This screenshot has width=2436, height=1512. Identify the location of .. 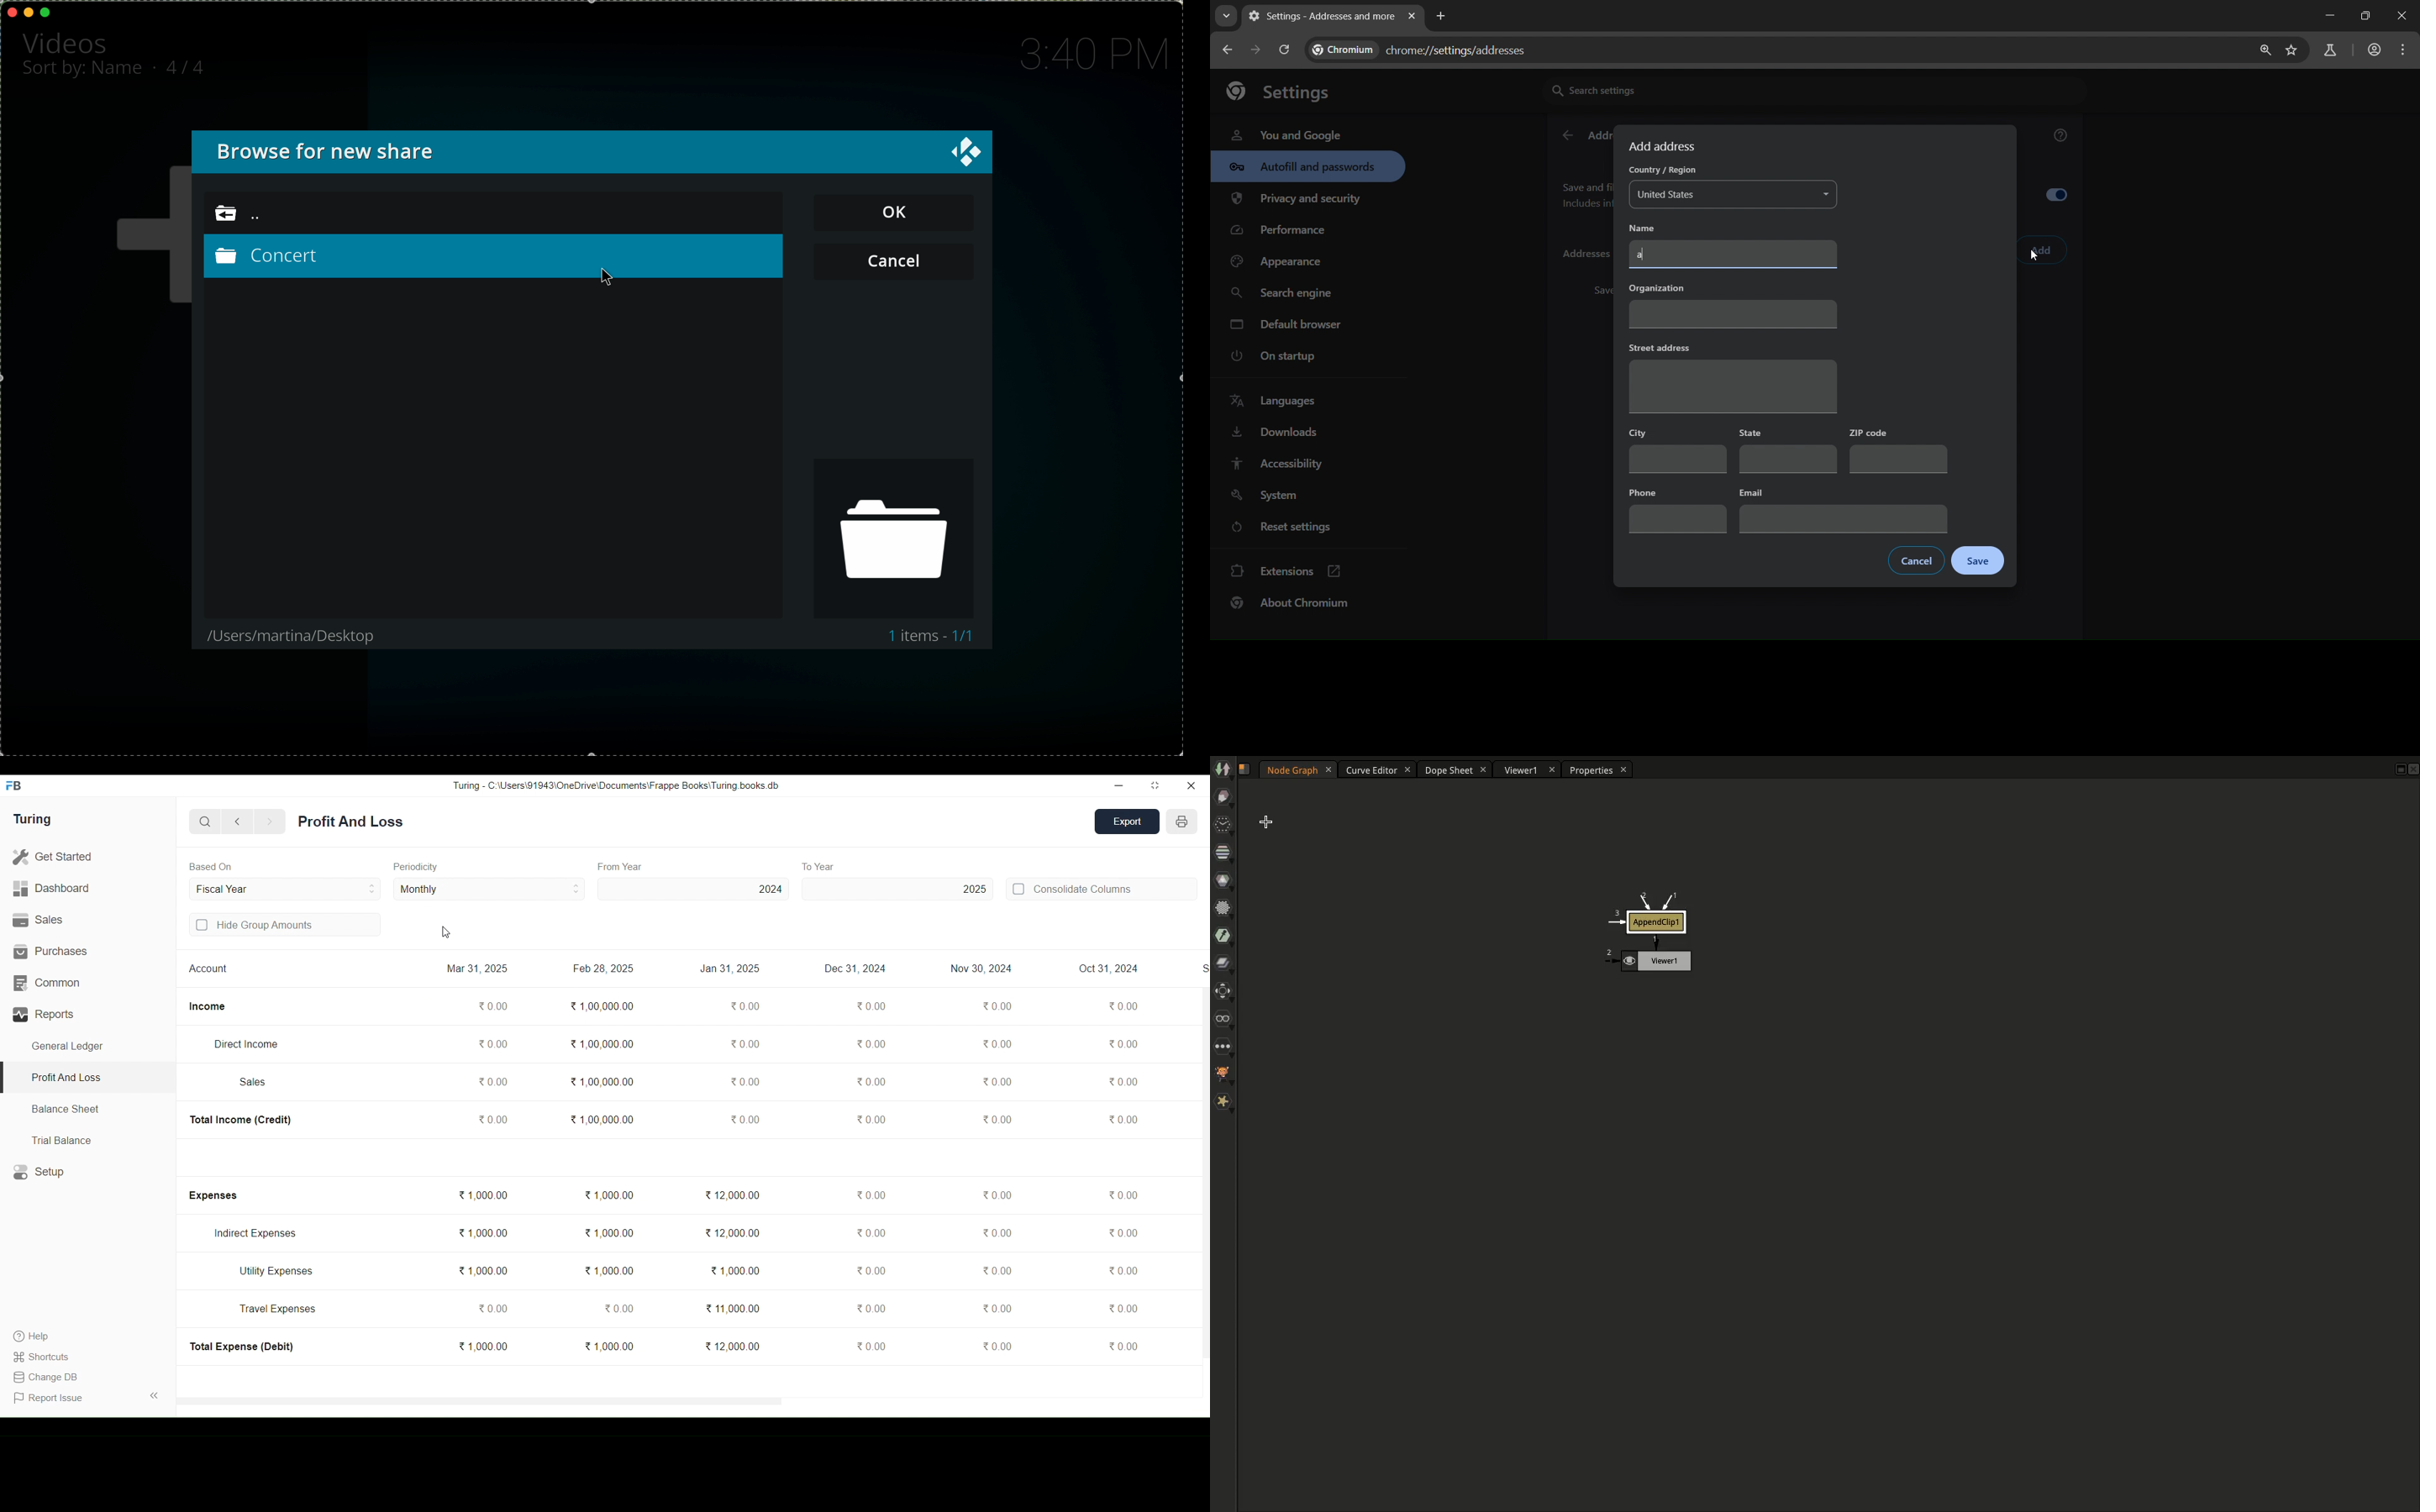
(157, 67).